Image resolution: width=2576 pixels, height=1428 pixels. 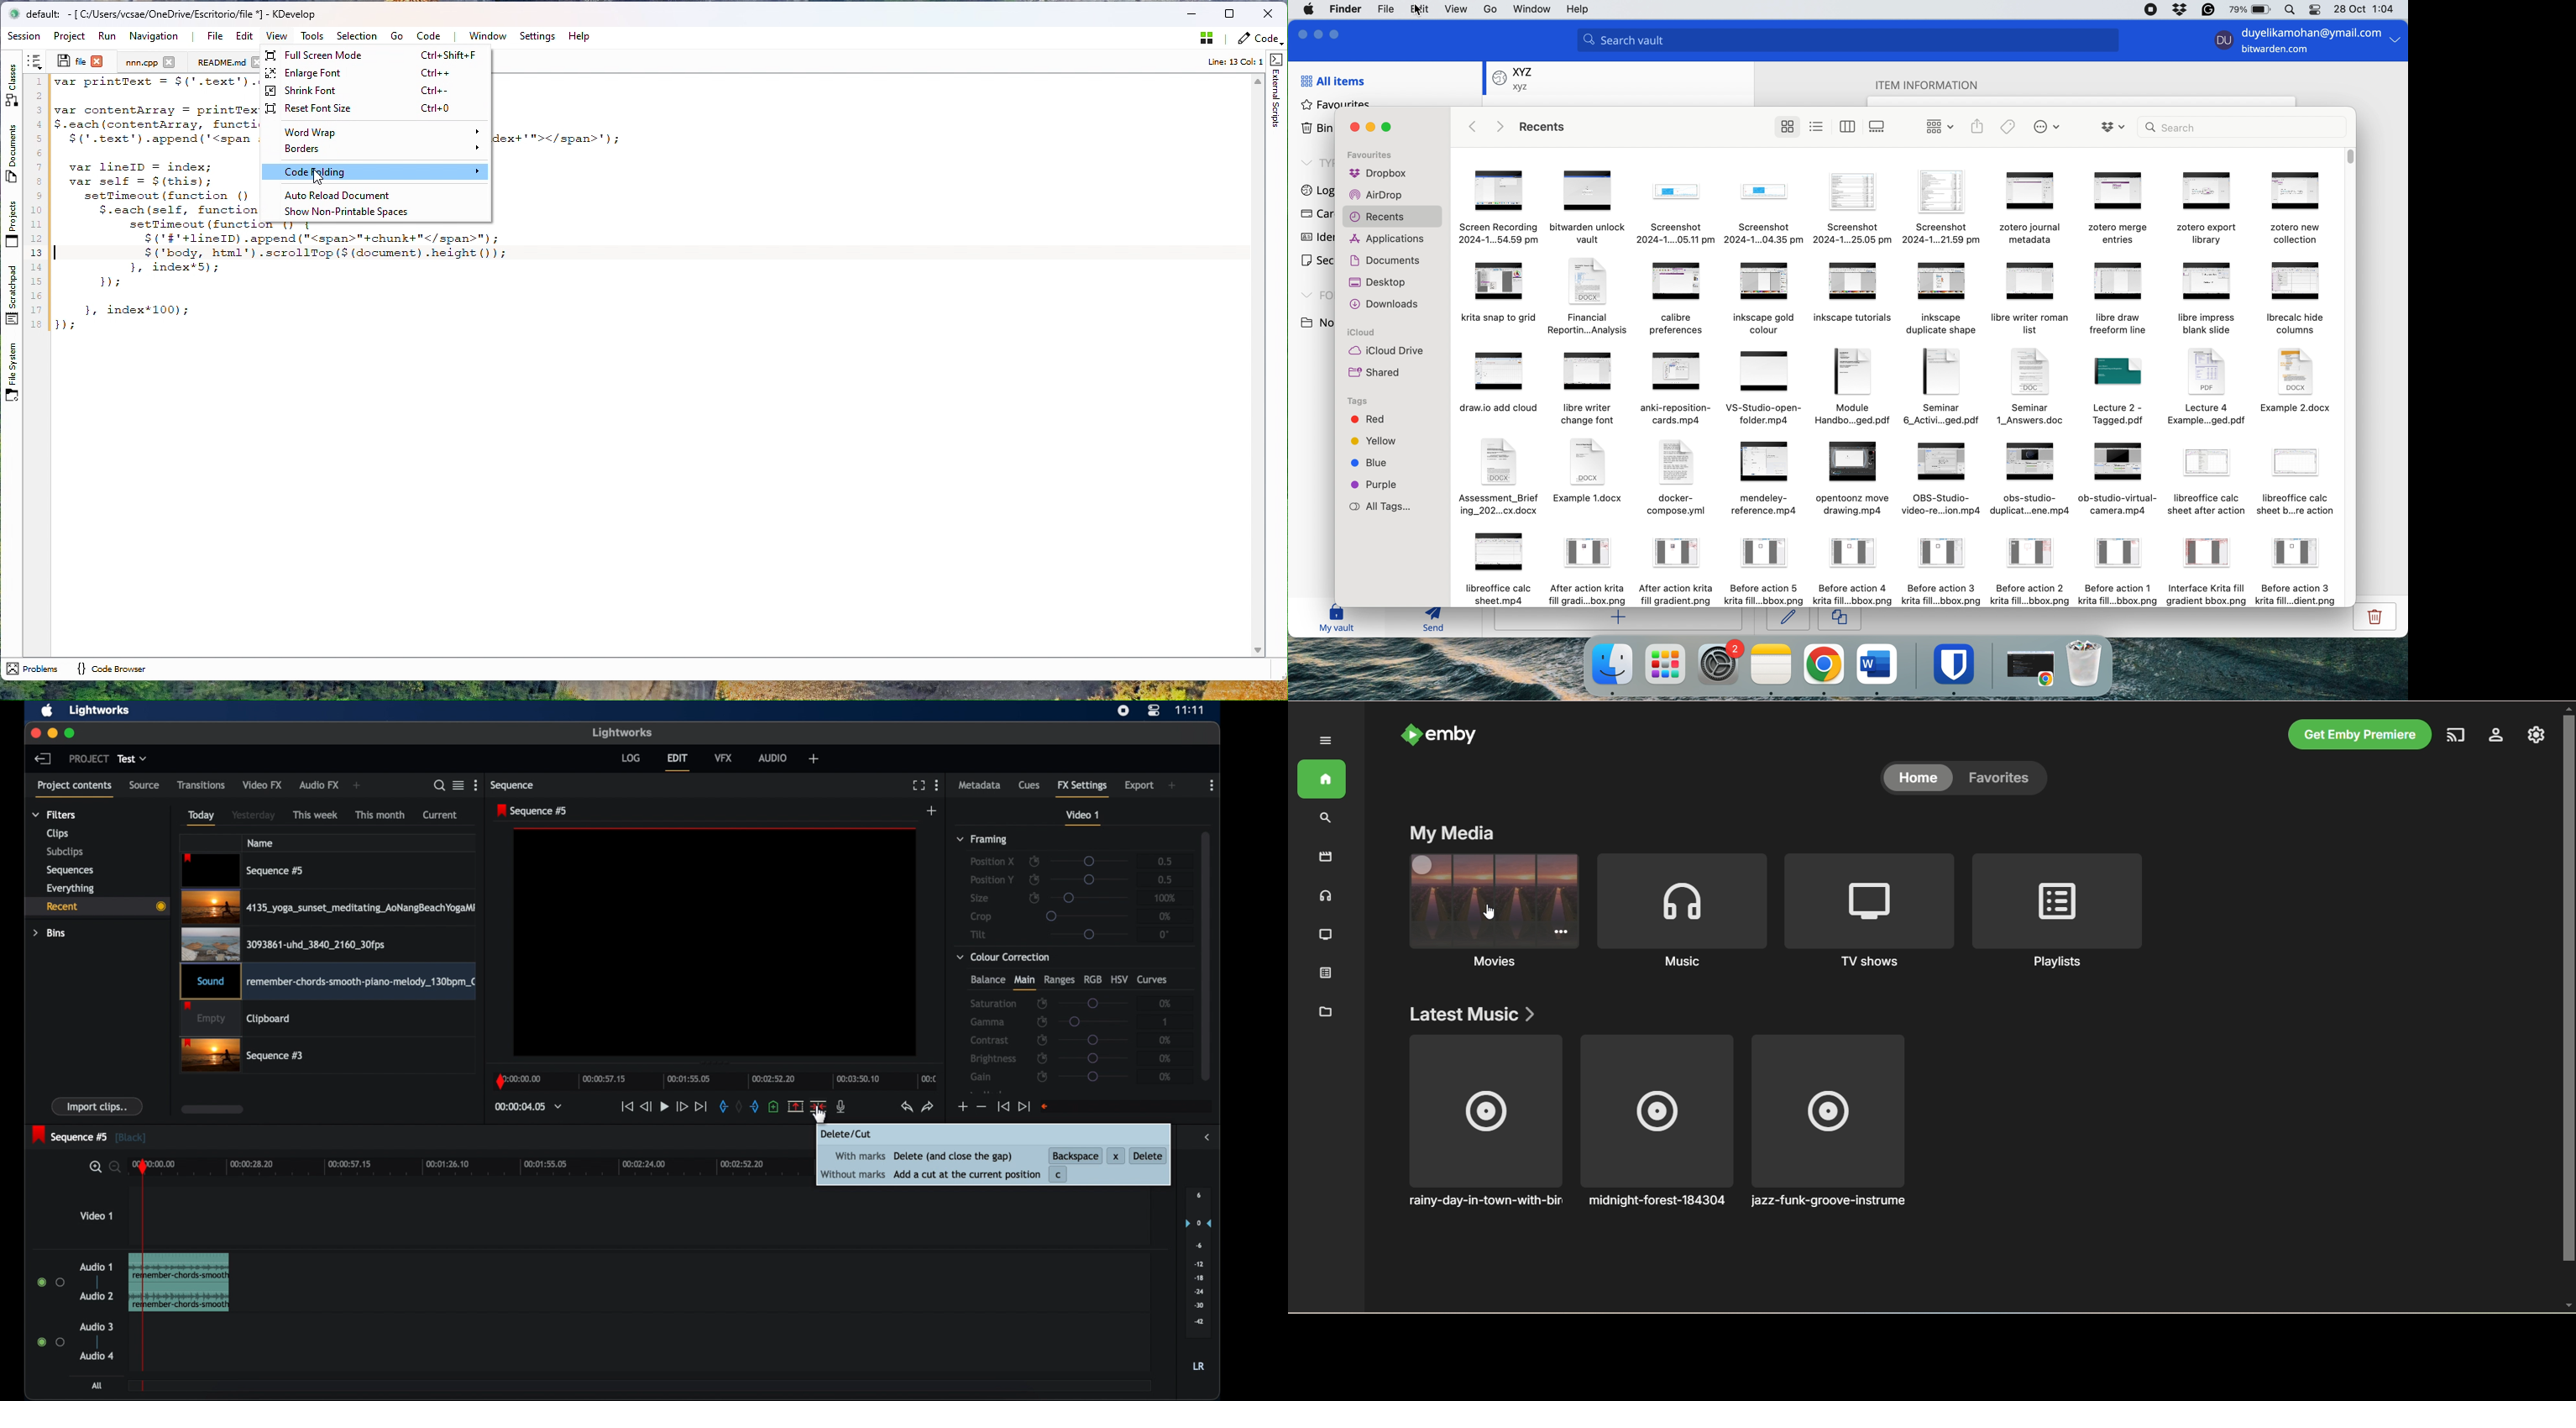 What do you see at coordinates (1977, 126) in the screenshot?
I see `share selected items` at bounding box center [1977, 126].